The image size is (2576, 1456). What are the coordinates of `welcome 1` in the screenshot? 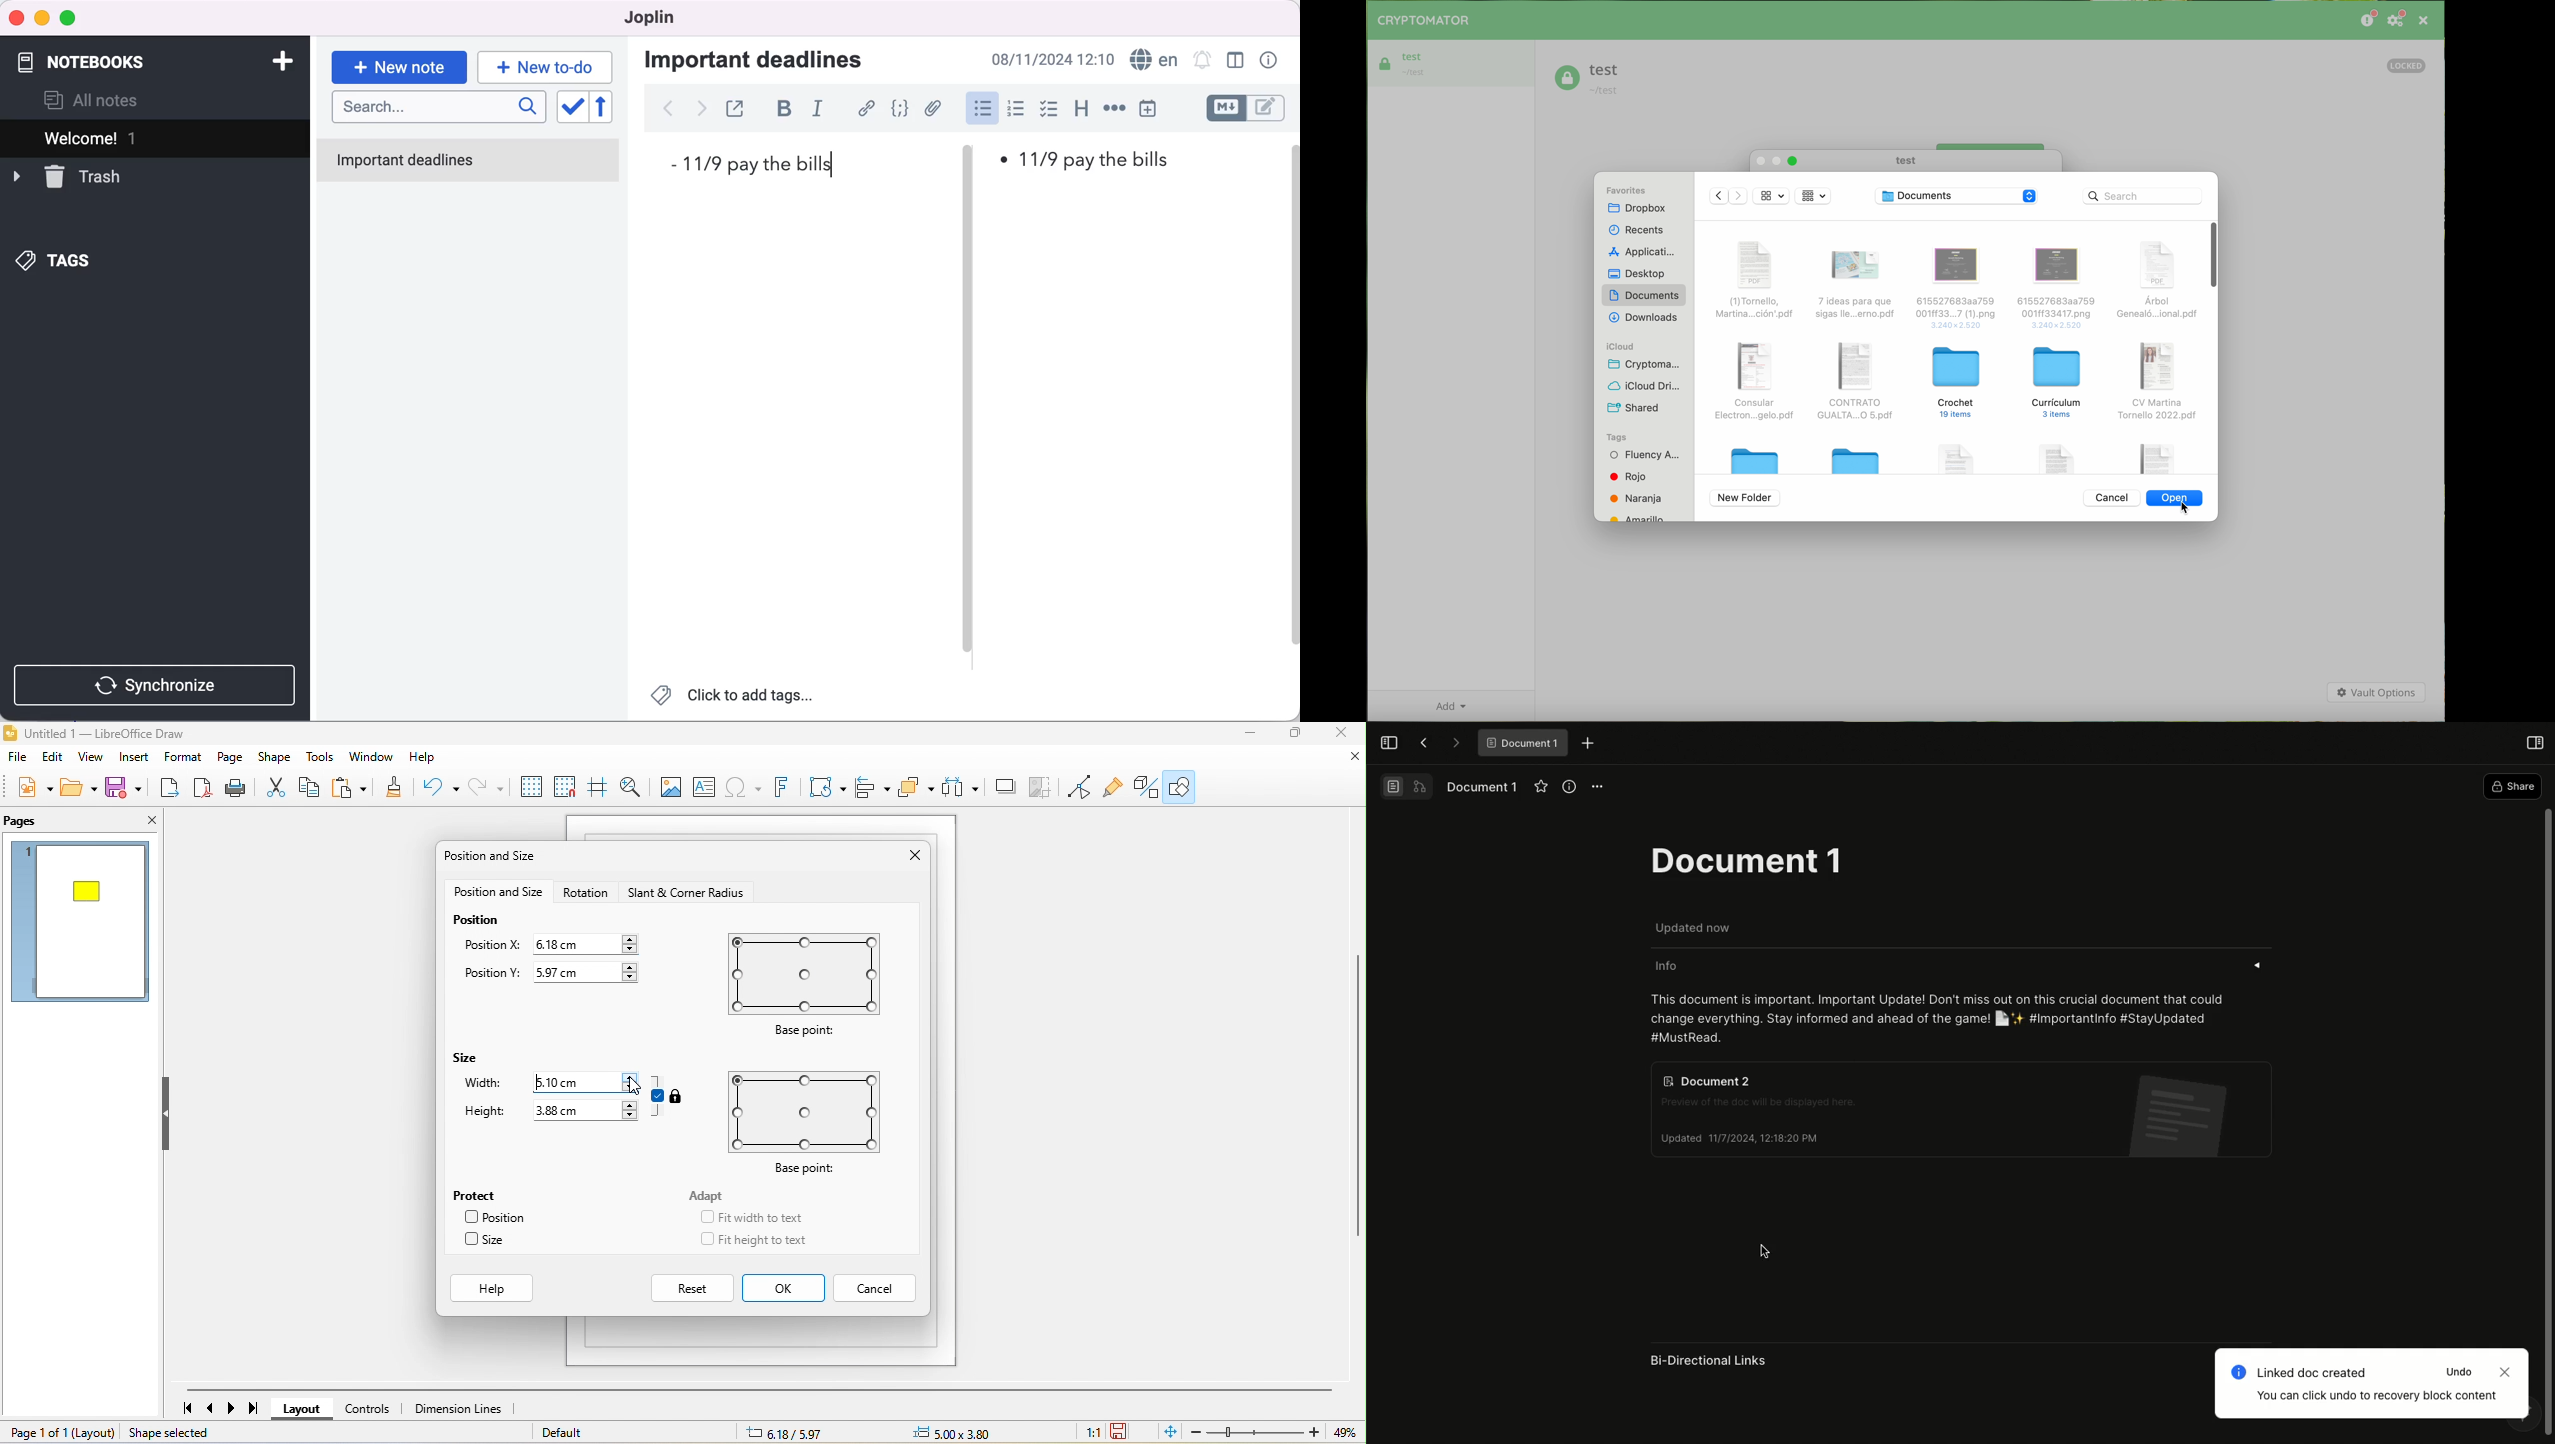 It's located at (135, 139).